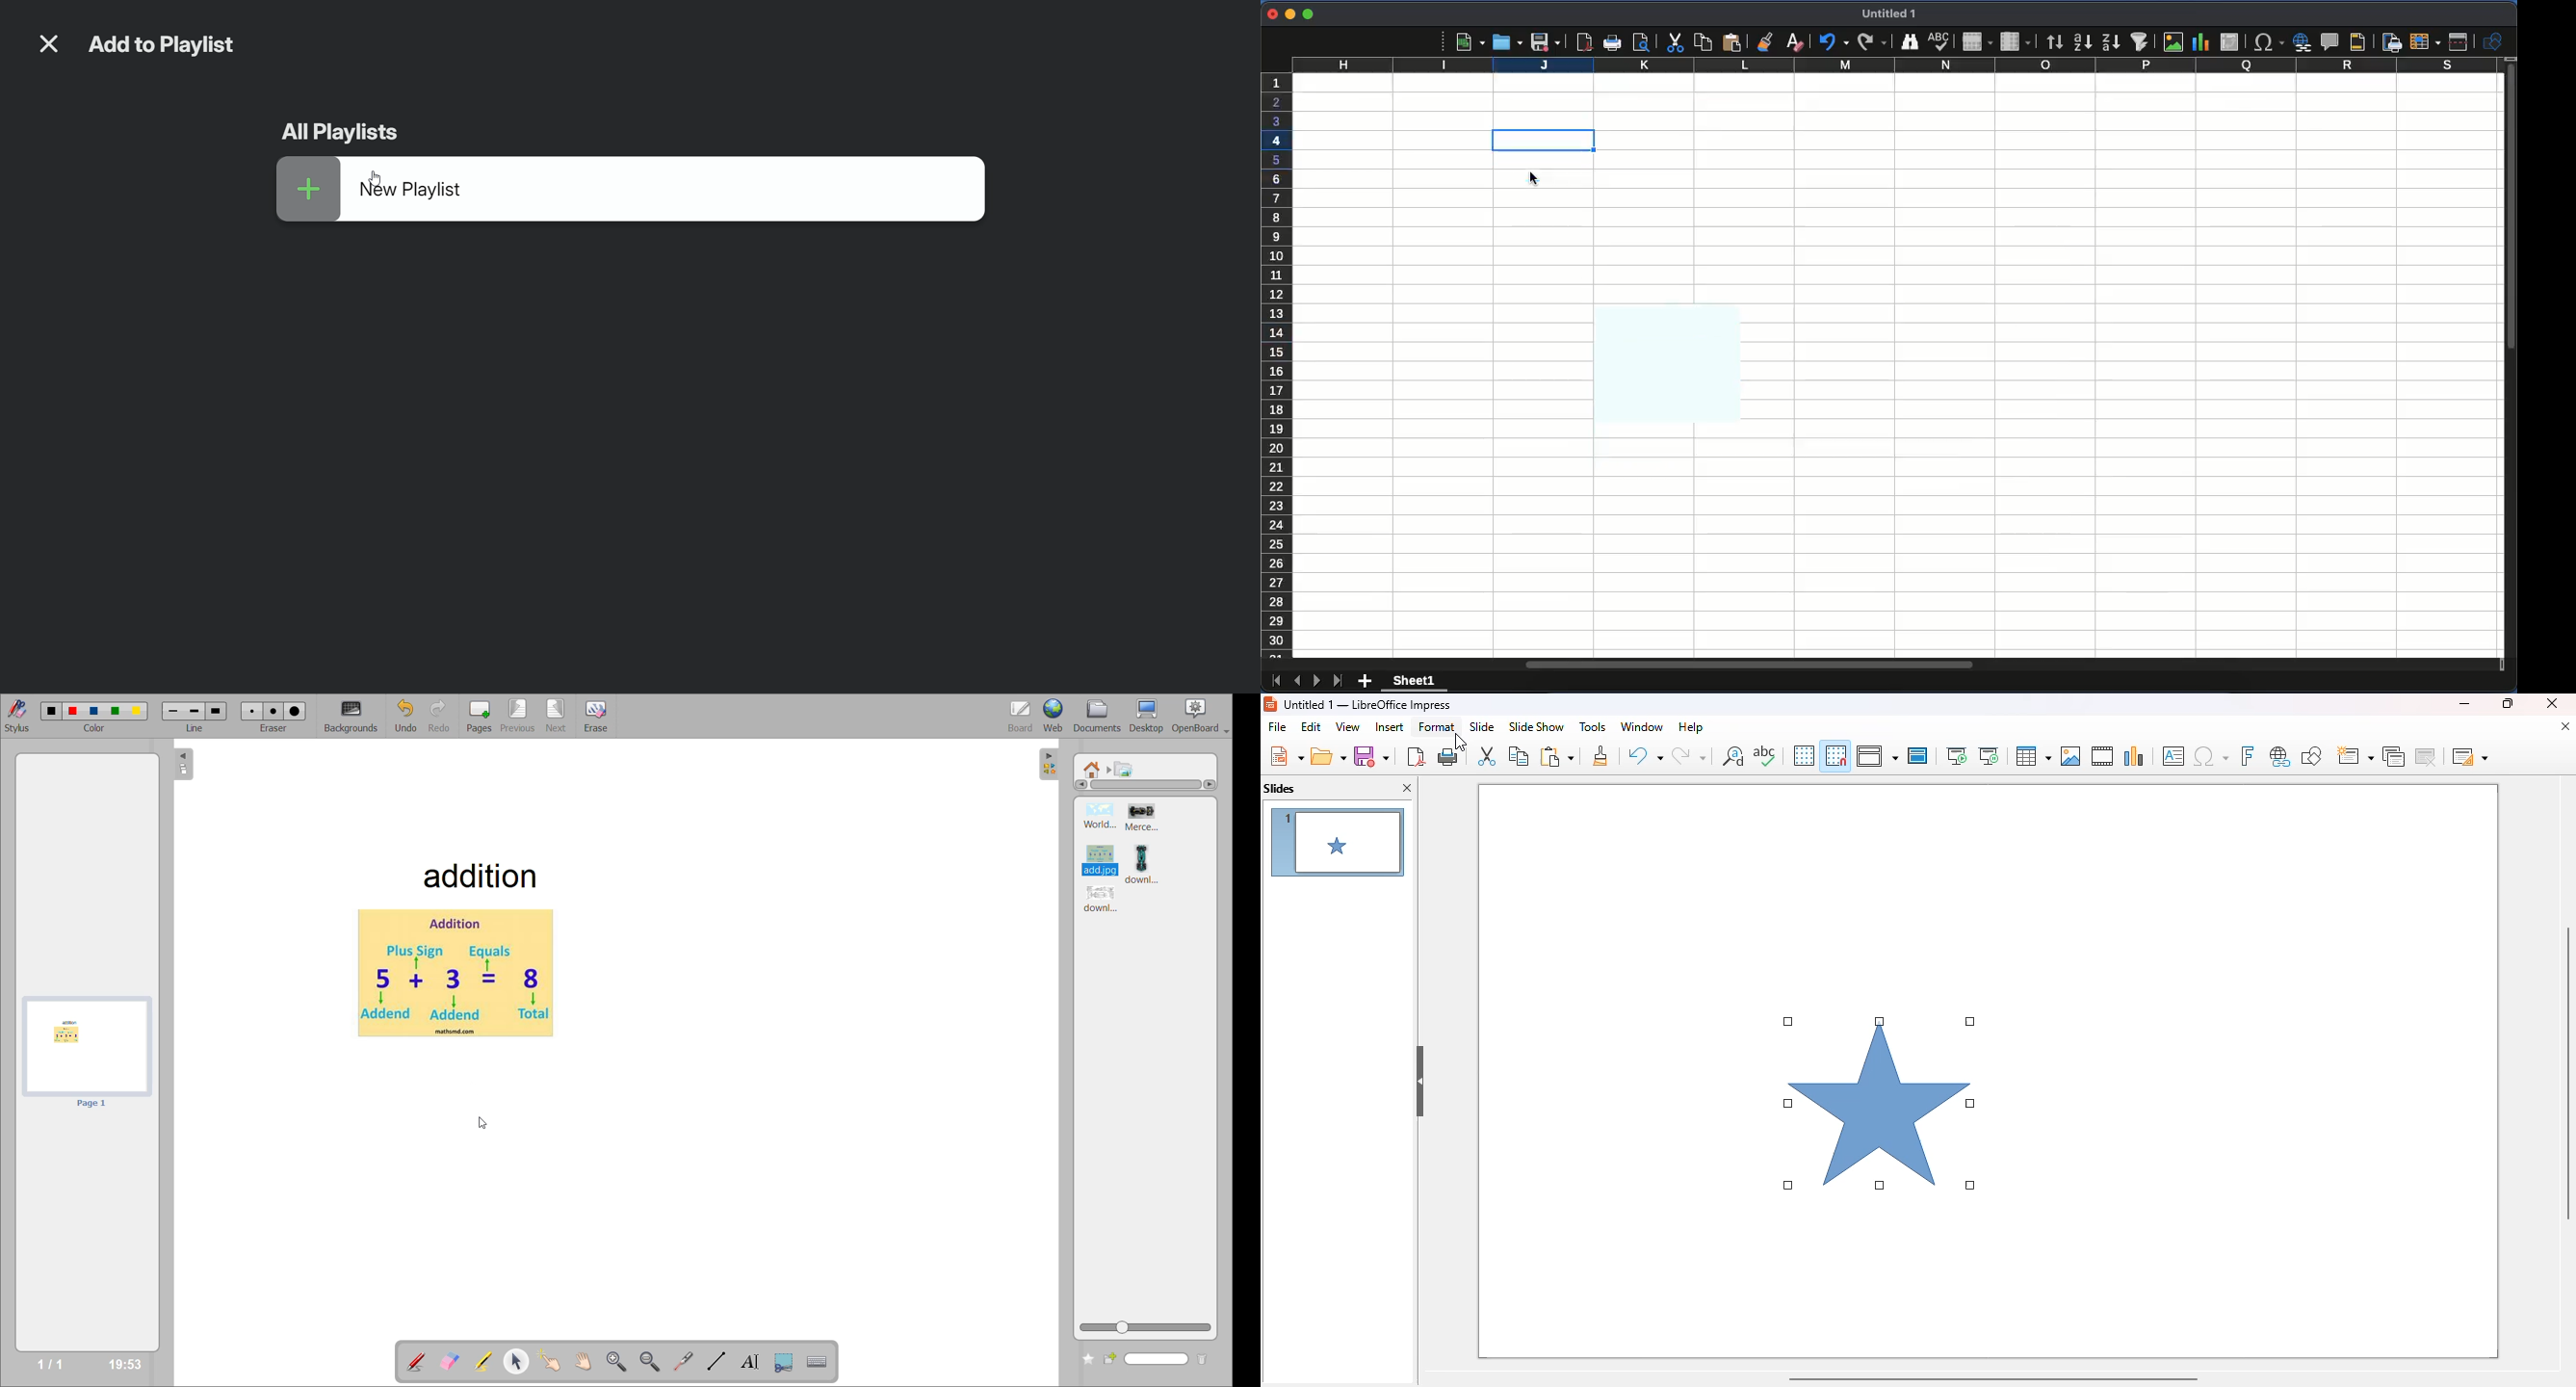  I want to click on untitled, so click(1888, 13).